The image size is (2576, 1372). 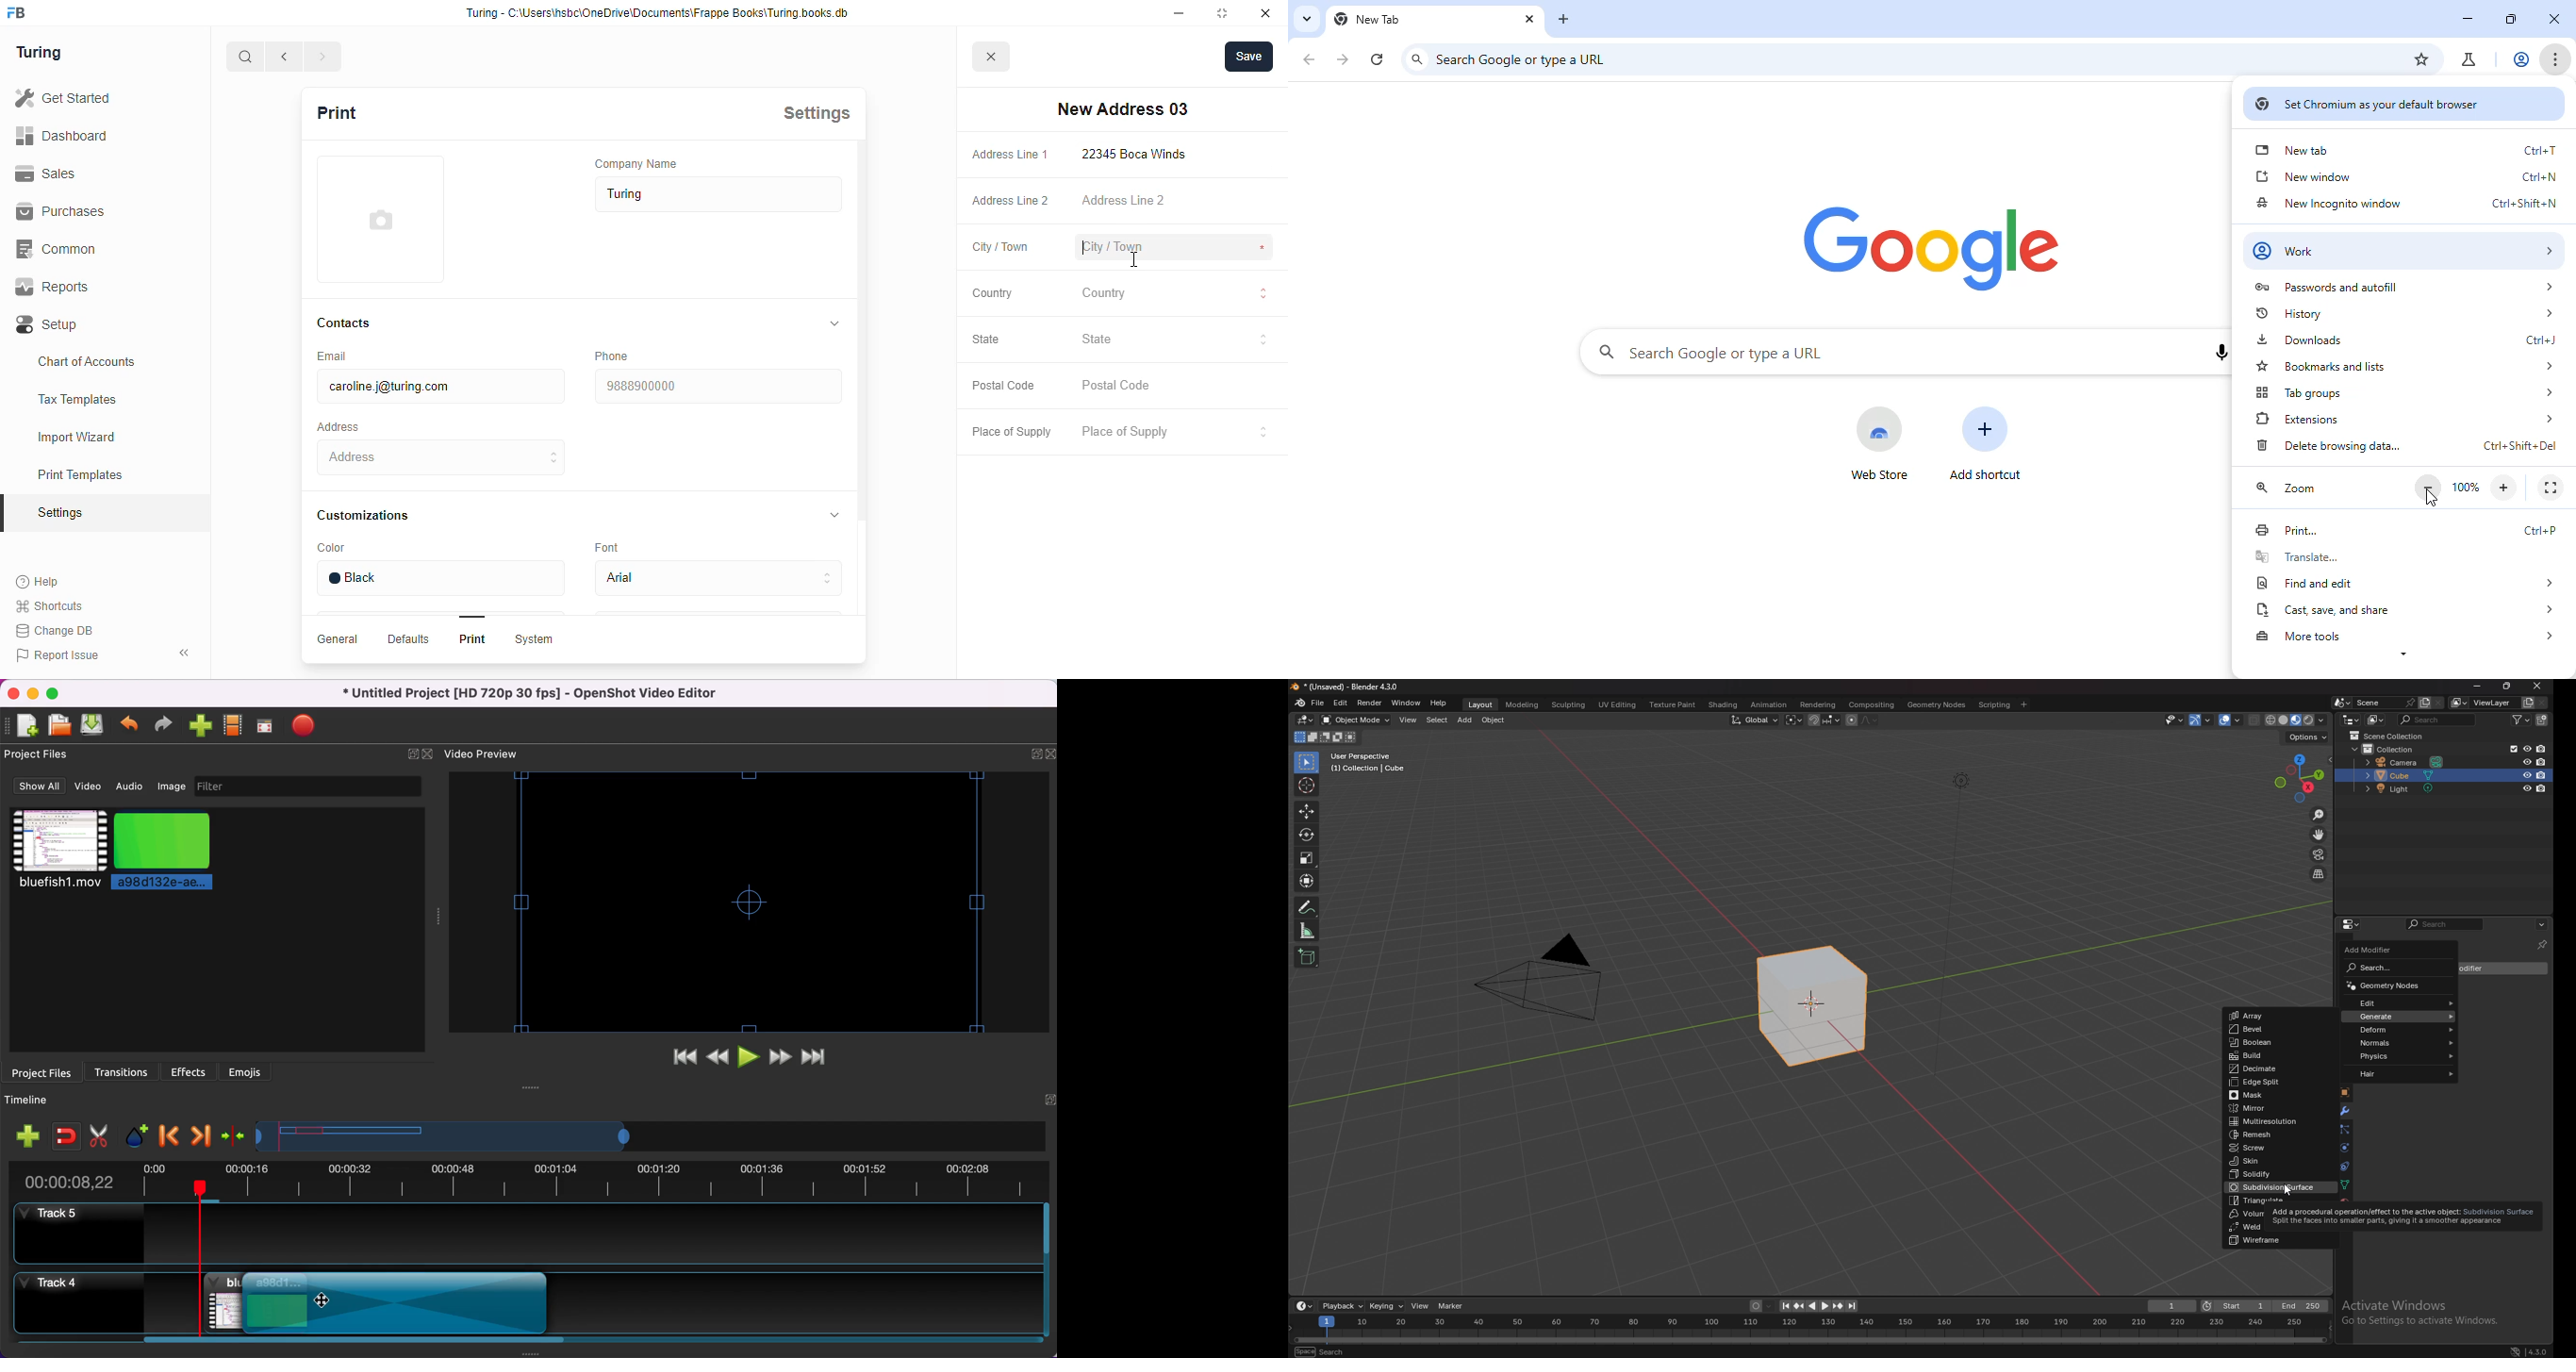 I want to click on Defaults, so click(x=406, y=638).